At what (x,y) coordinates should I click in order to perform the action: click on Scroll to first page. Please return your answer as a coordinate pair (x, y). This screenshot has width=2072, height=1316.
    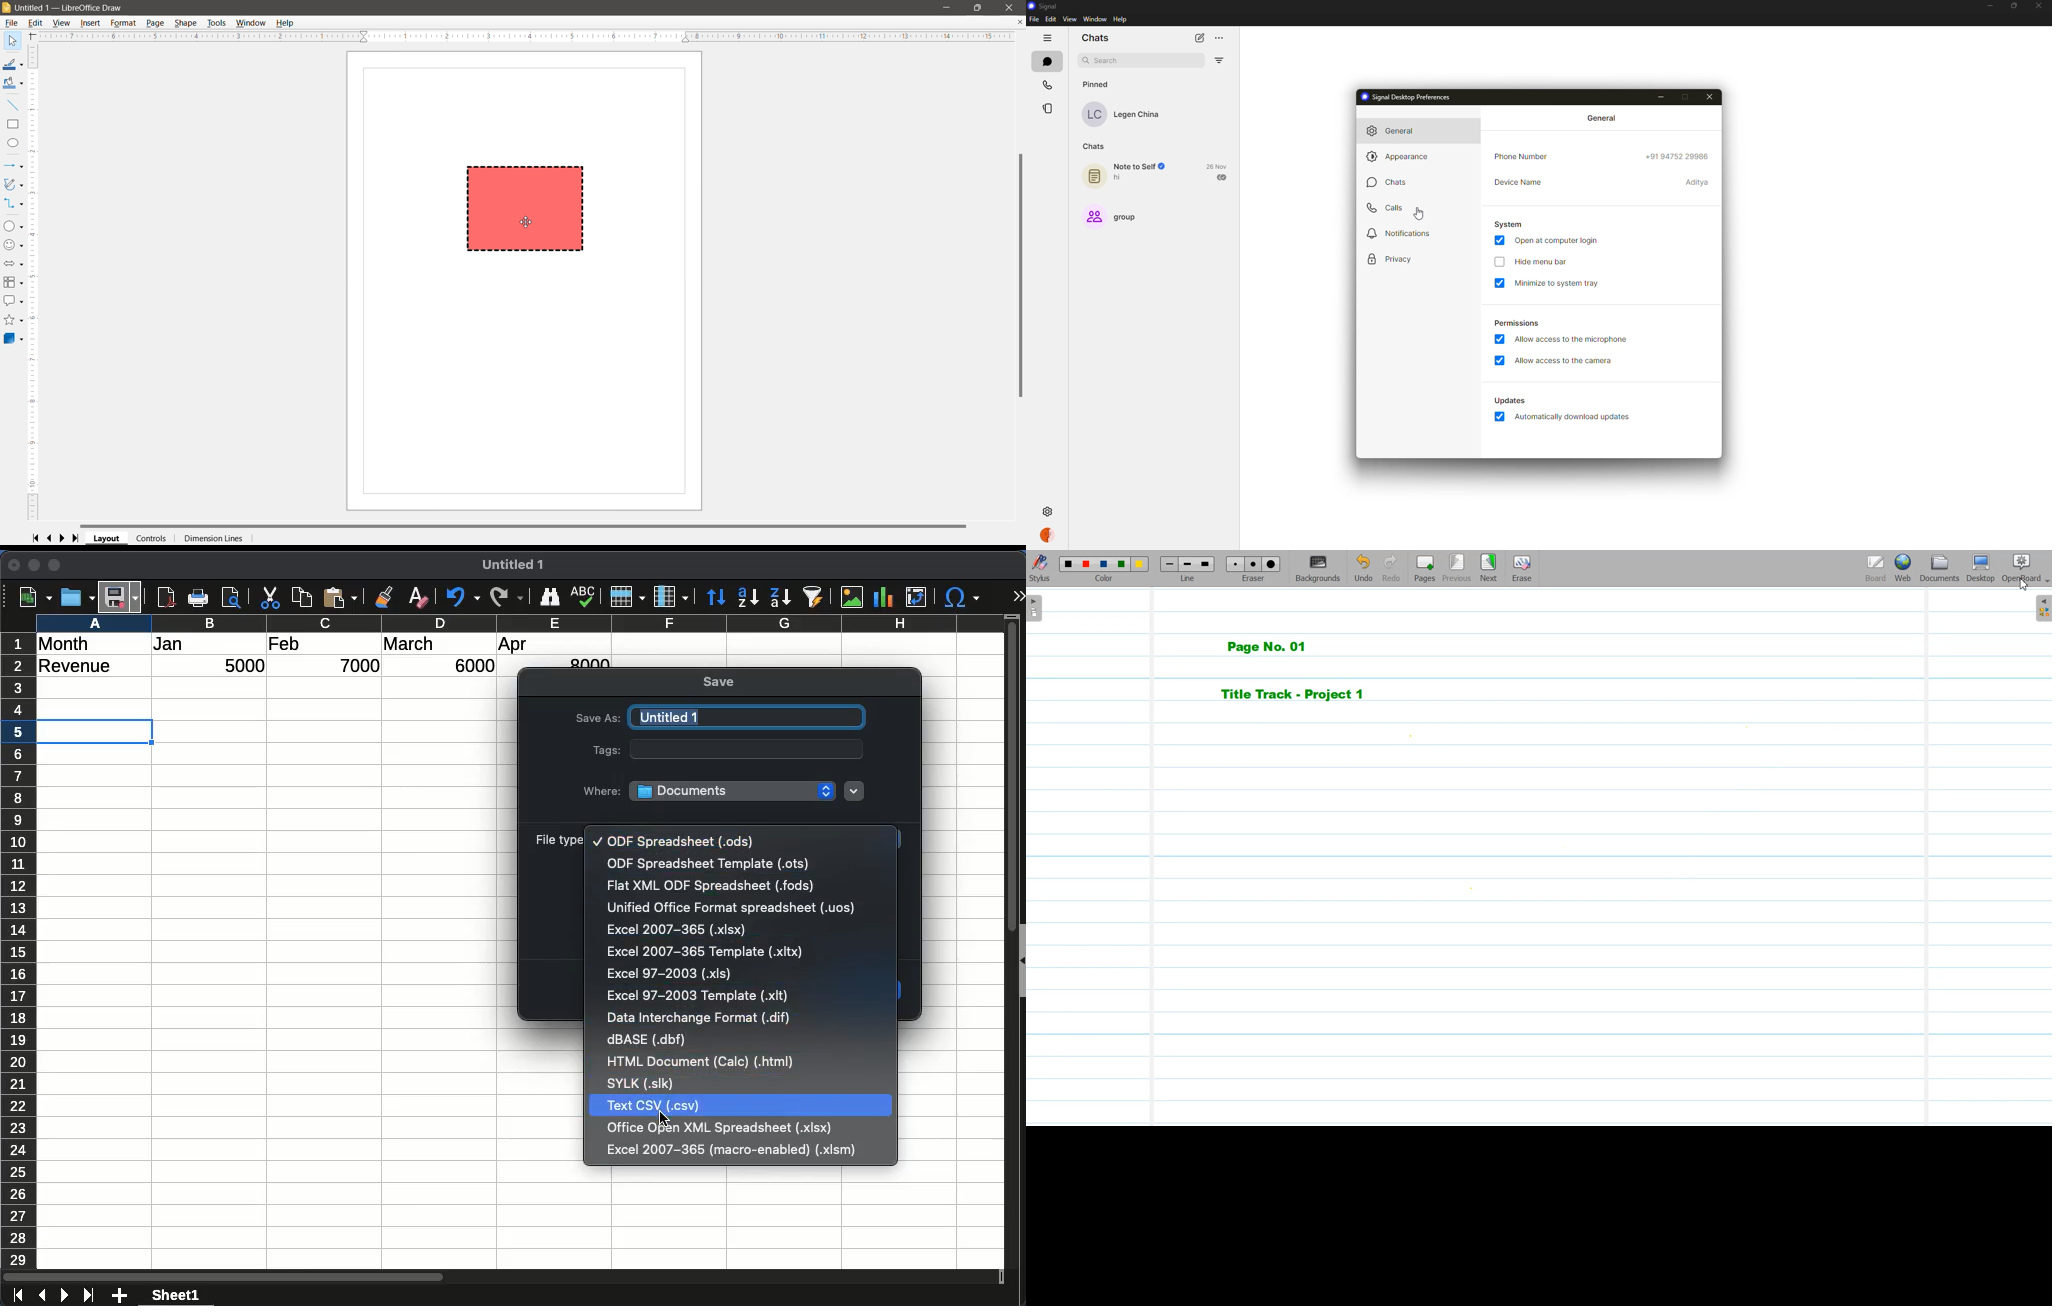
    Looking at the image, I should click on (37, 538).